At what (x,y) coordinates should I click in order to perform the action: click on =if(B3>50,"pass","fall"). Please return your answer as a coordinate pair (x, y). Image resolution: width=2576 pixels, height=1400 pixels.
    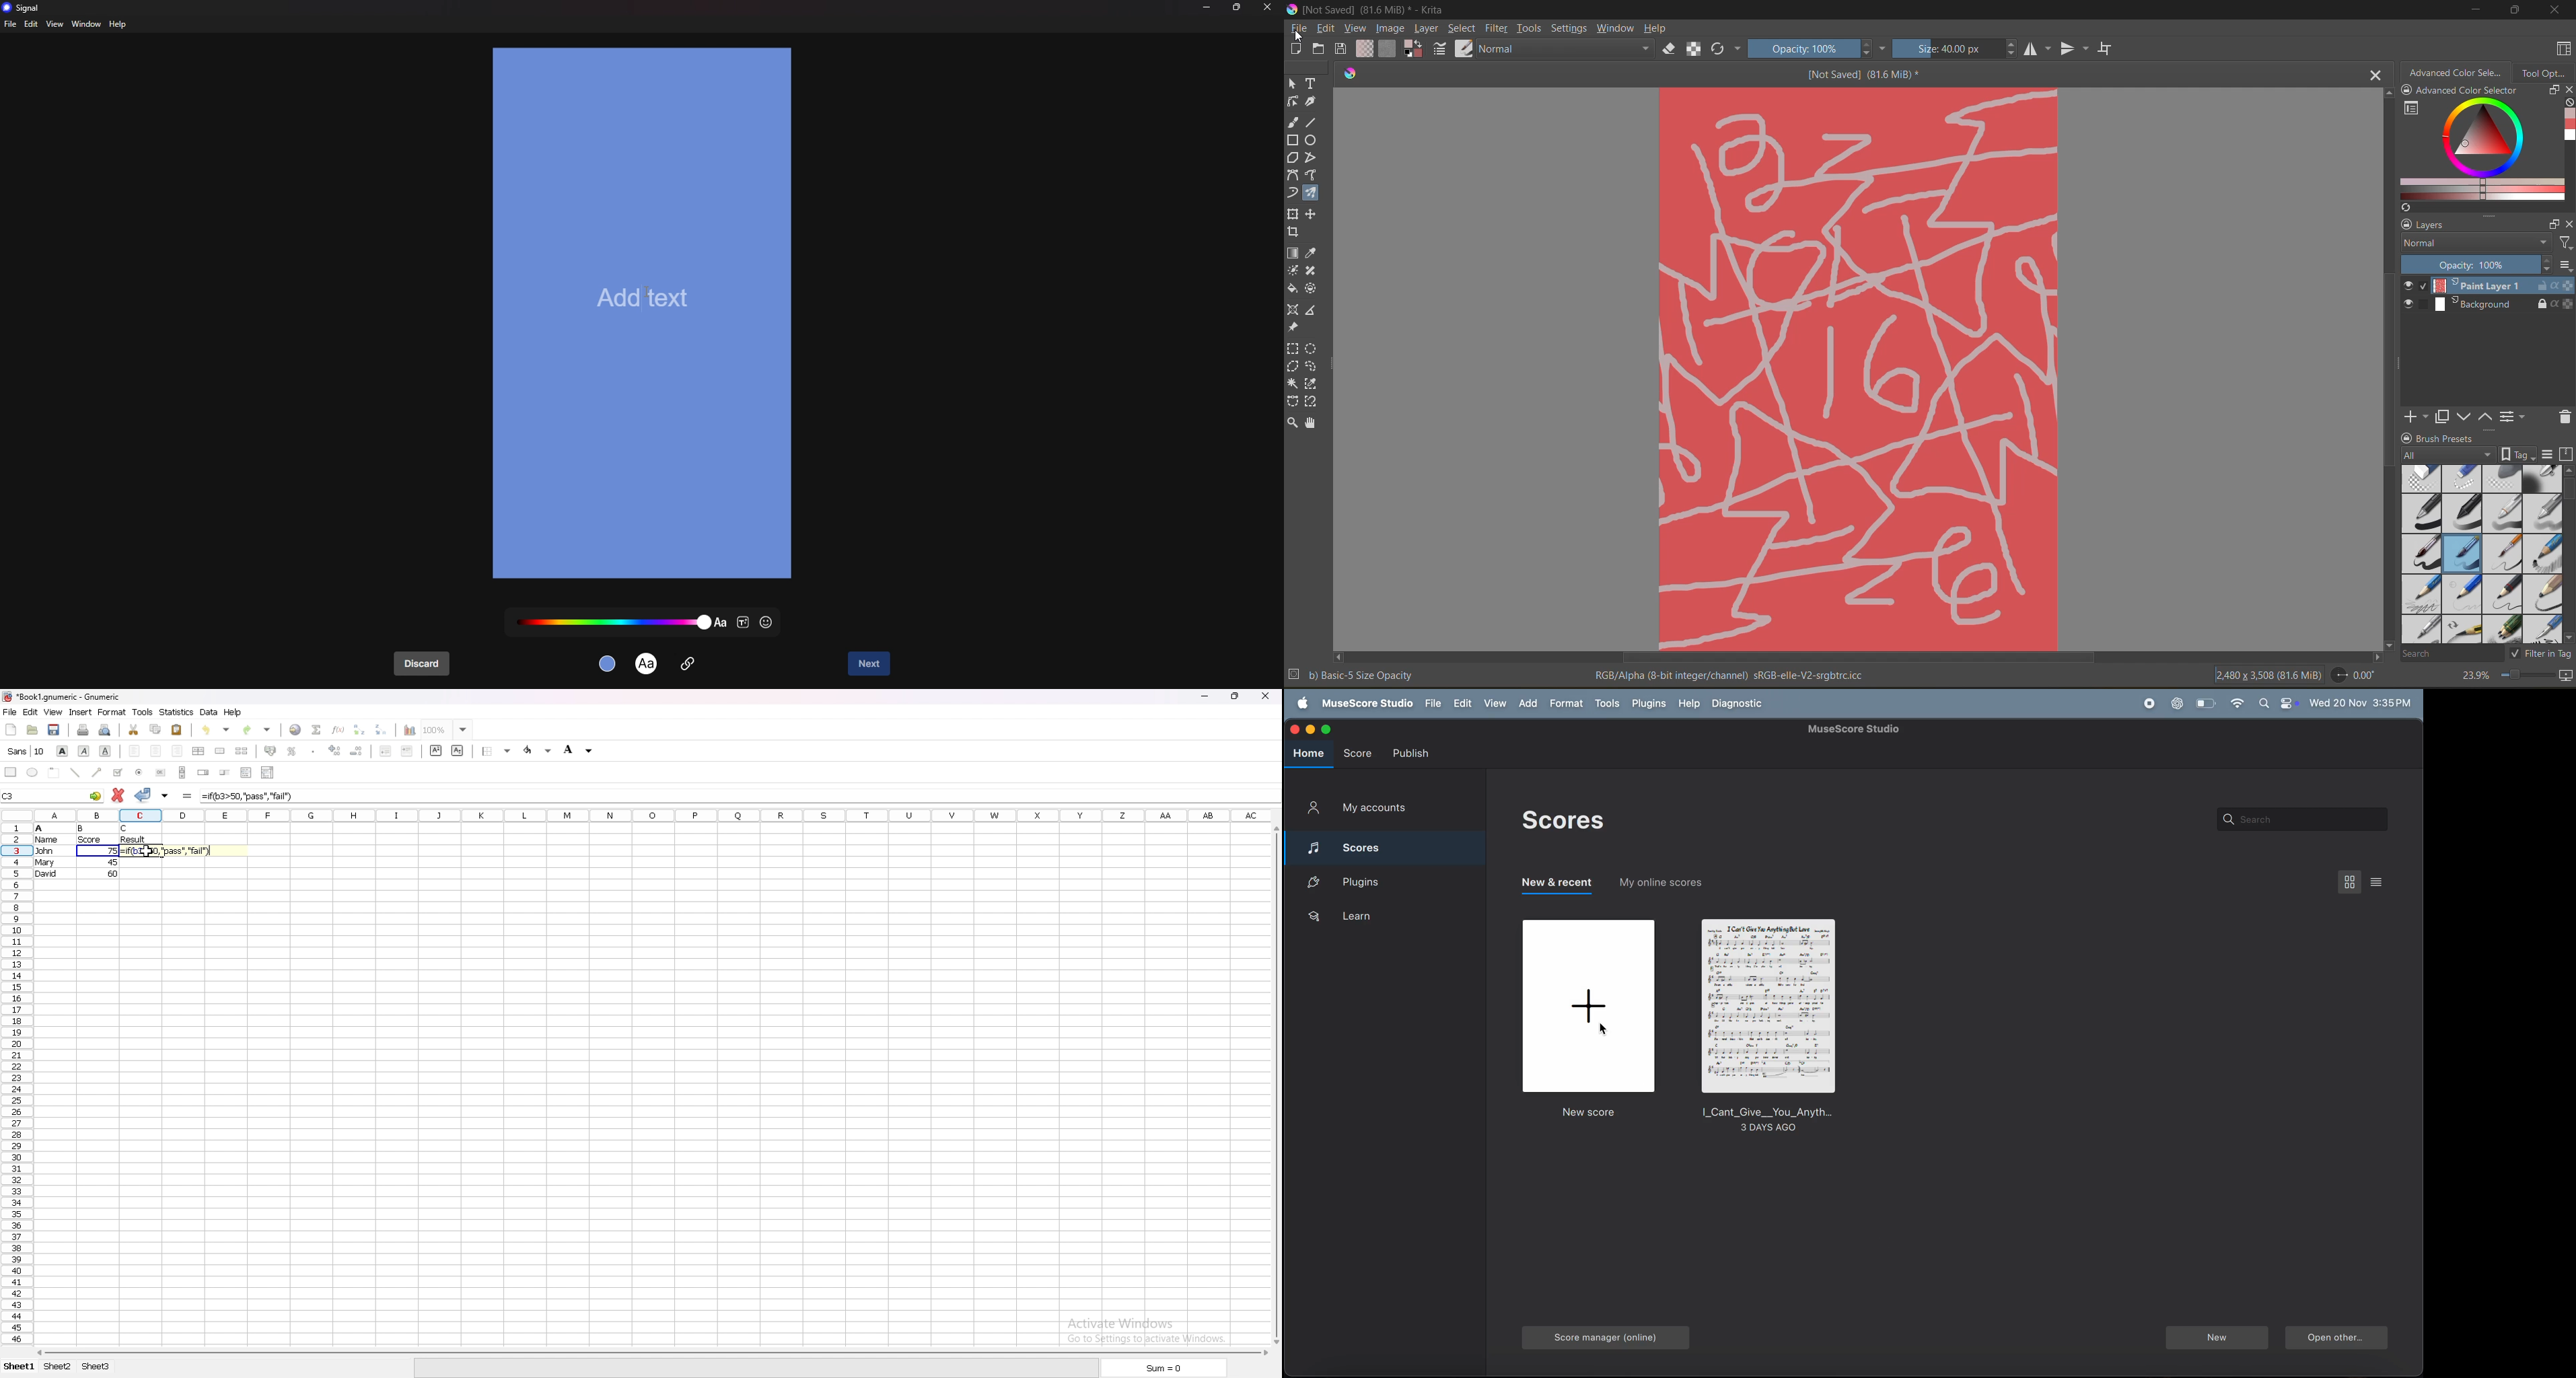
    Looking at the image, I should click on (246, 796).